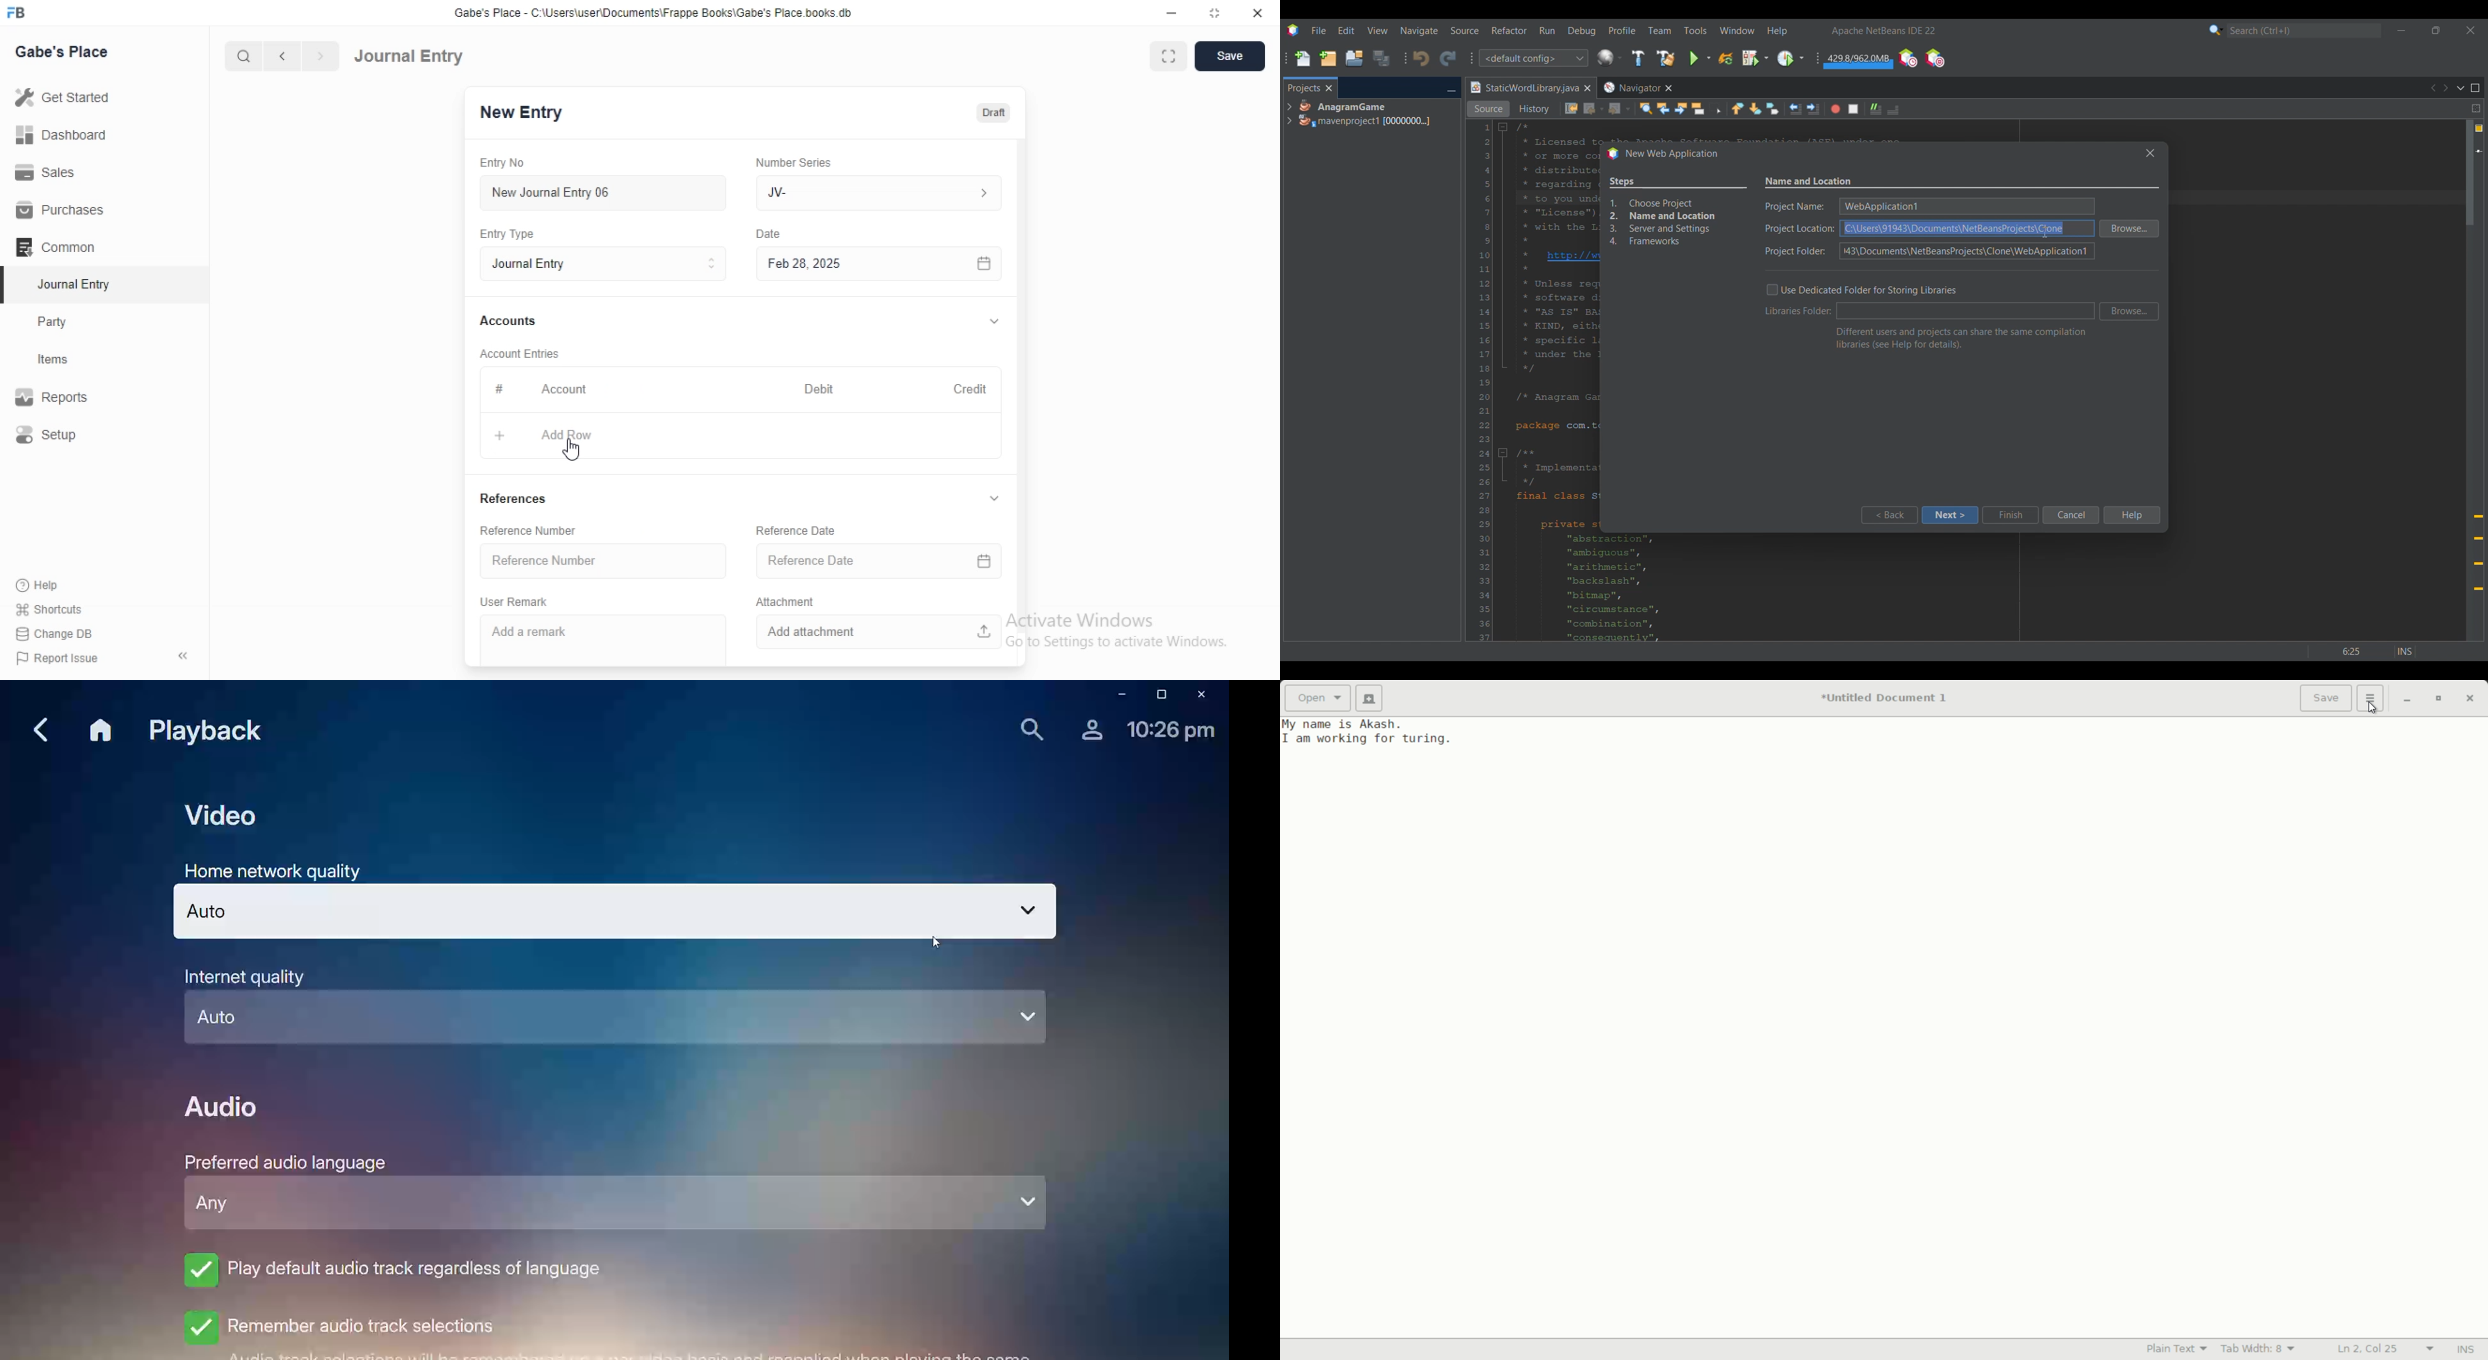 This screenshot has height=1372, width=2492. I want to click on Journal Entry, so click(410, 55).